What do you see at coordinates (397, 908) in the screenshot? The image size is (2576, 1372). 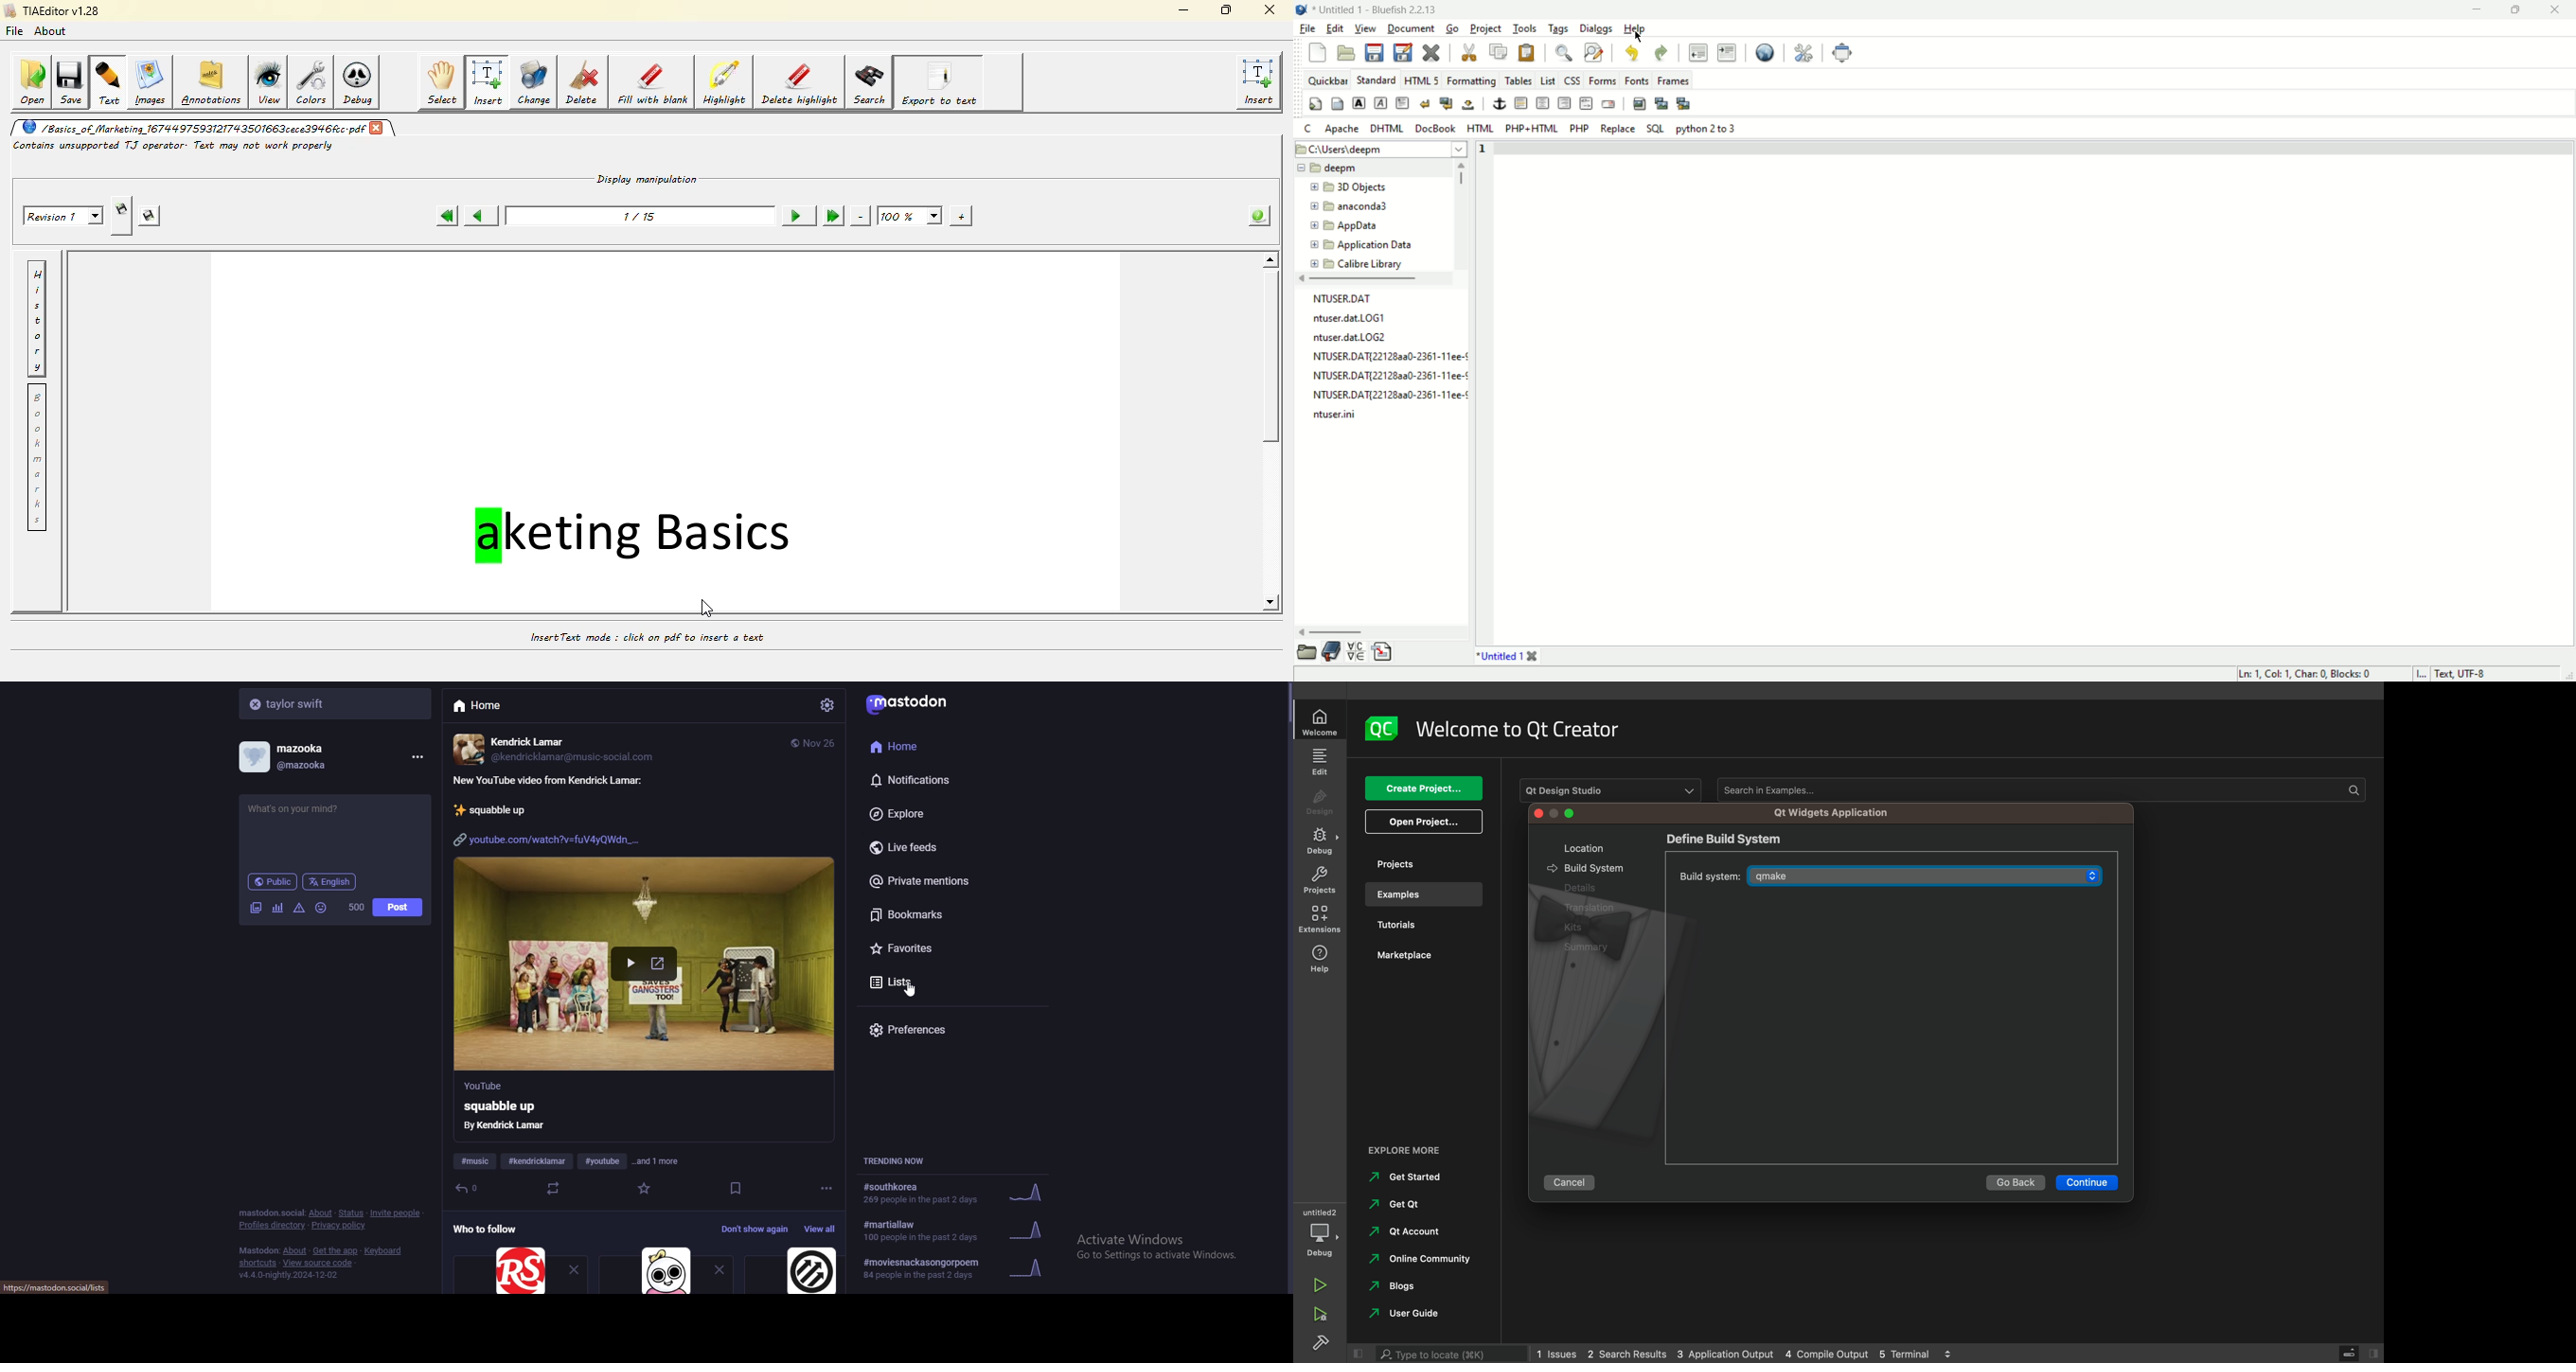 I see `post` at bounding box center [397, 908].